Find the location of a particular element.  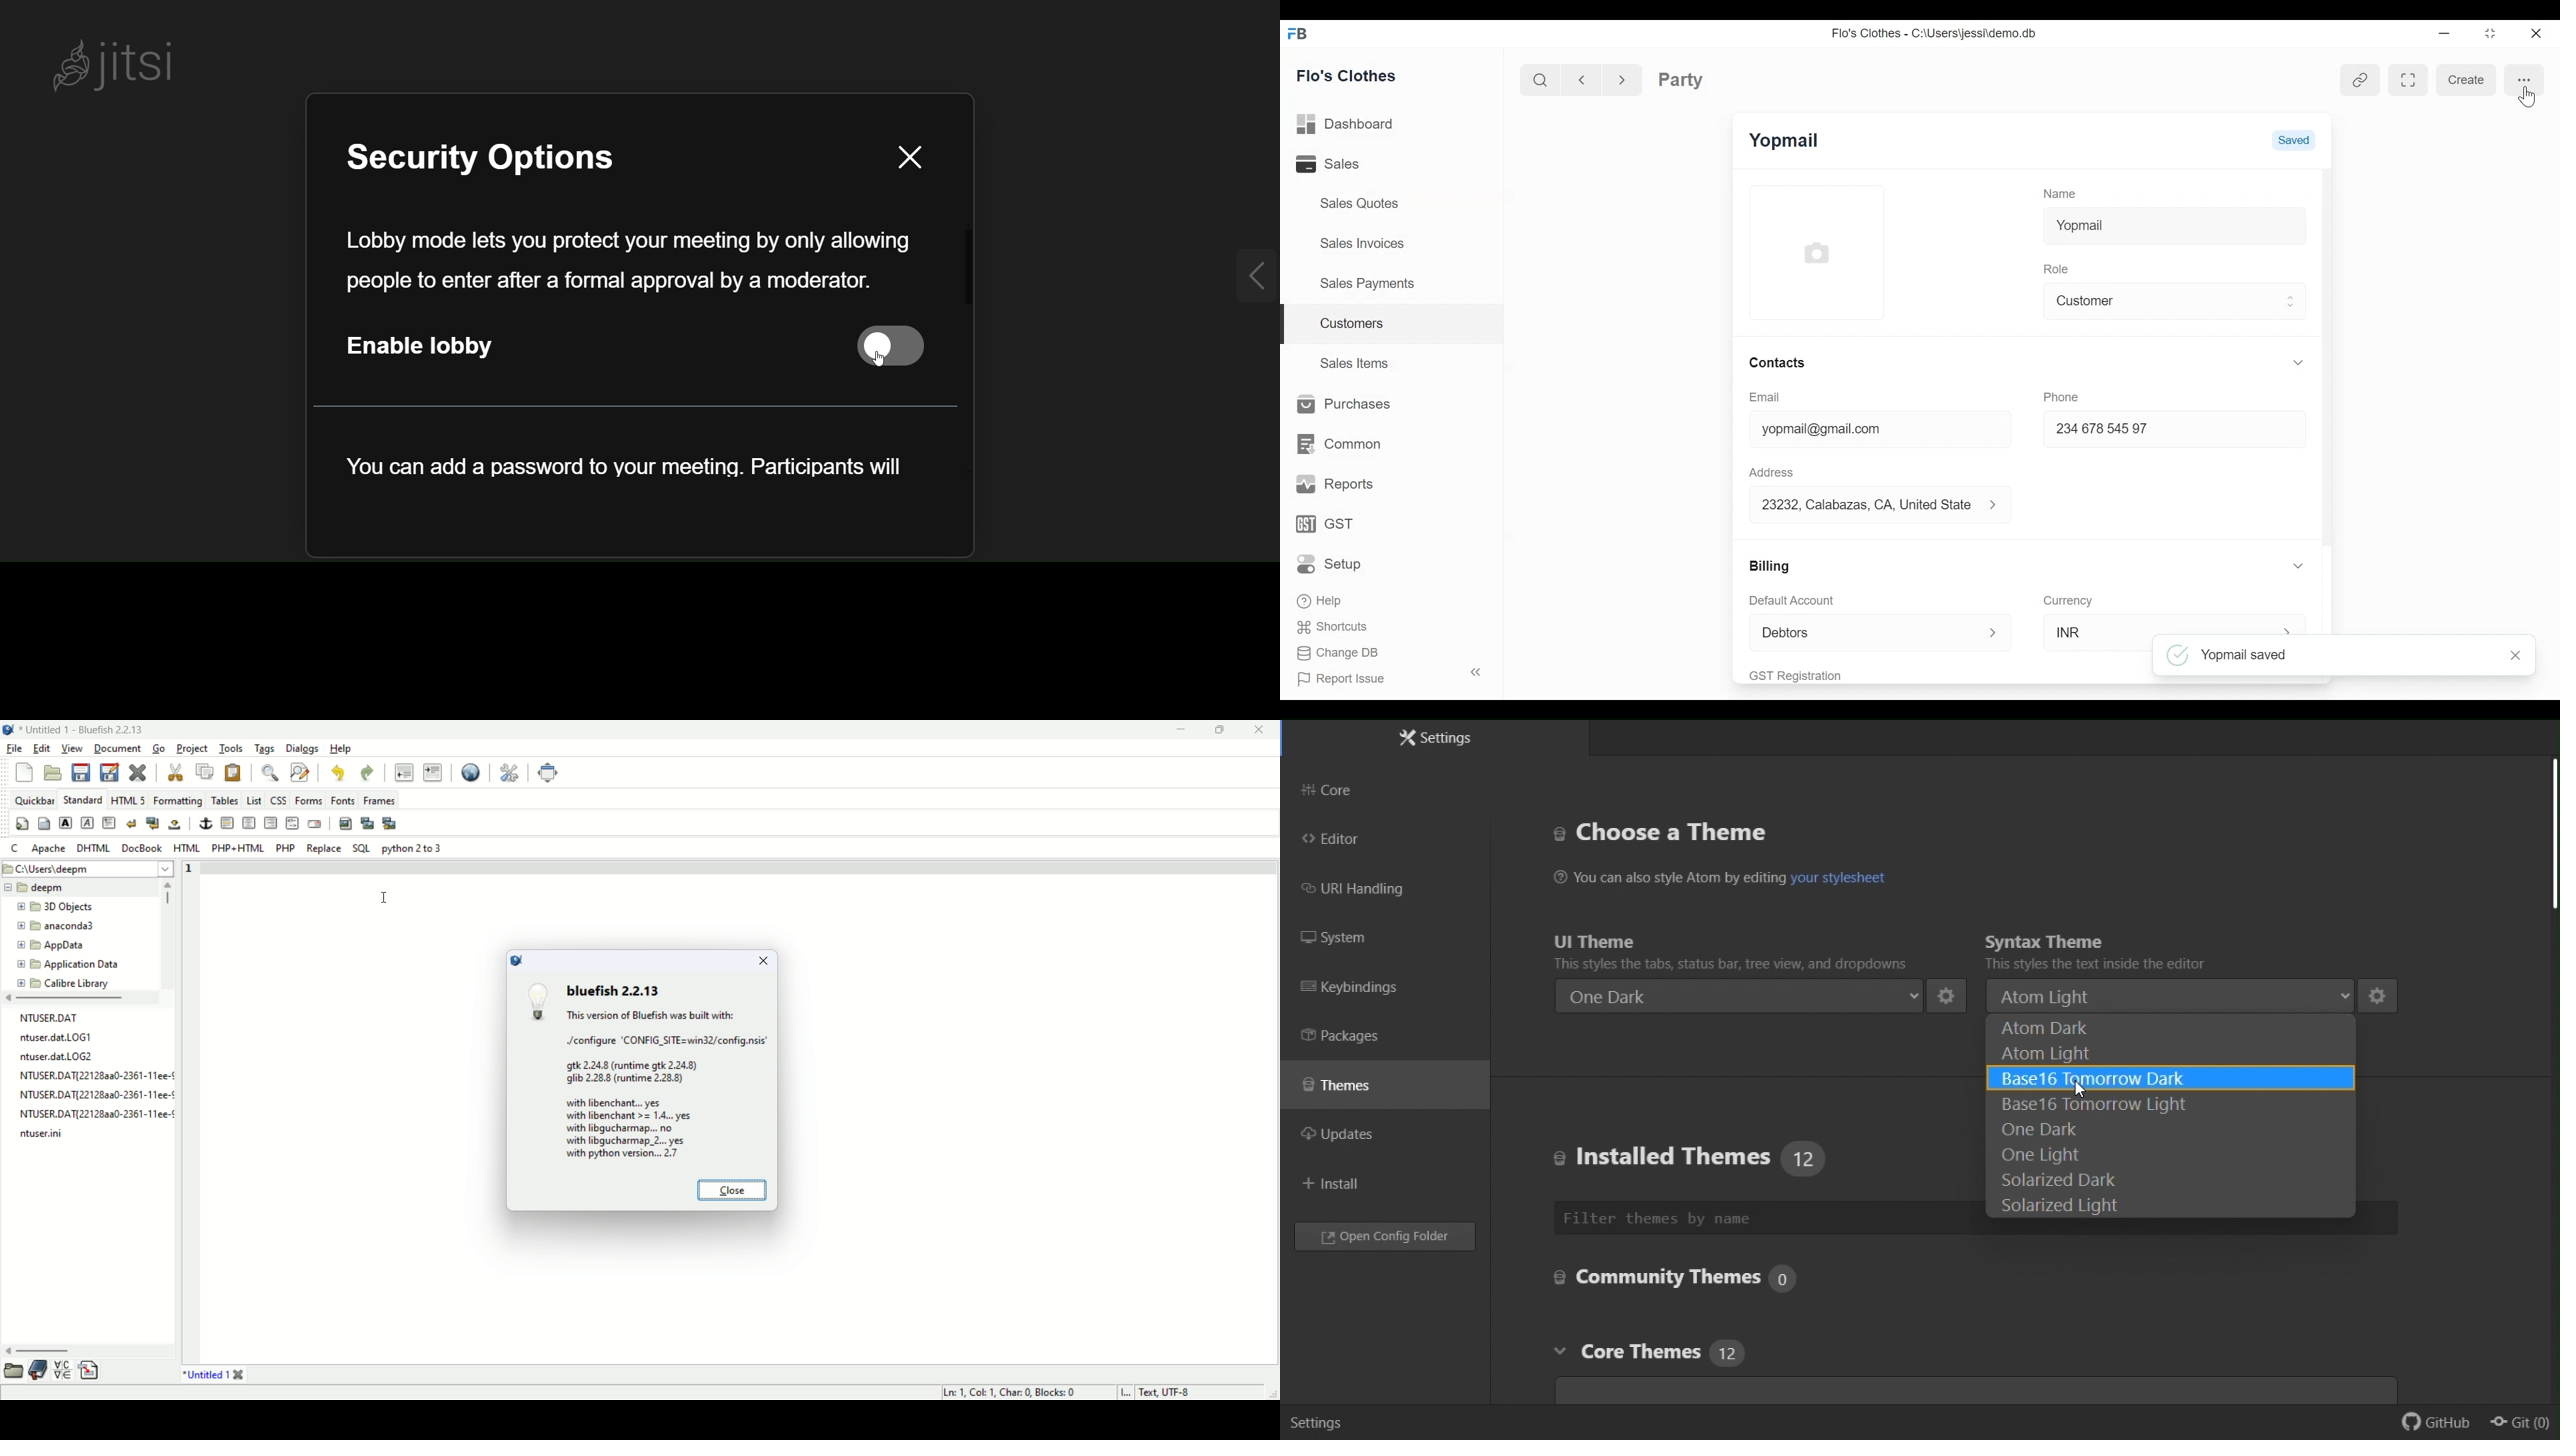

Flo's Clothes is located at coordinates (1349, 75).